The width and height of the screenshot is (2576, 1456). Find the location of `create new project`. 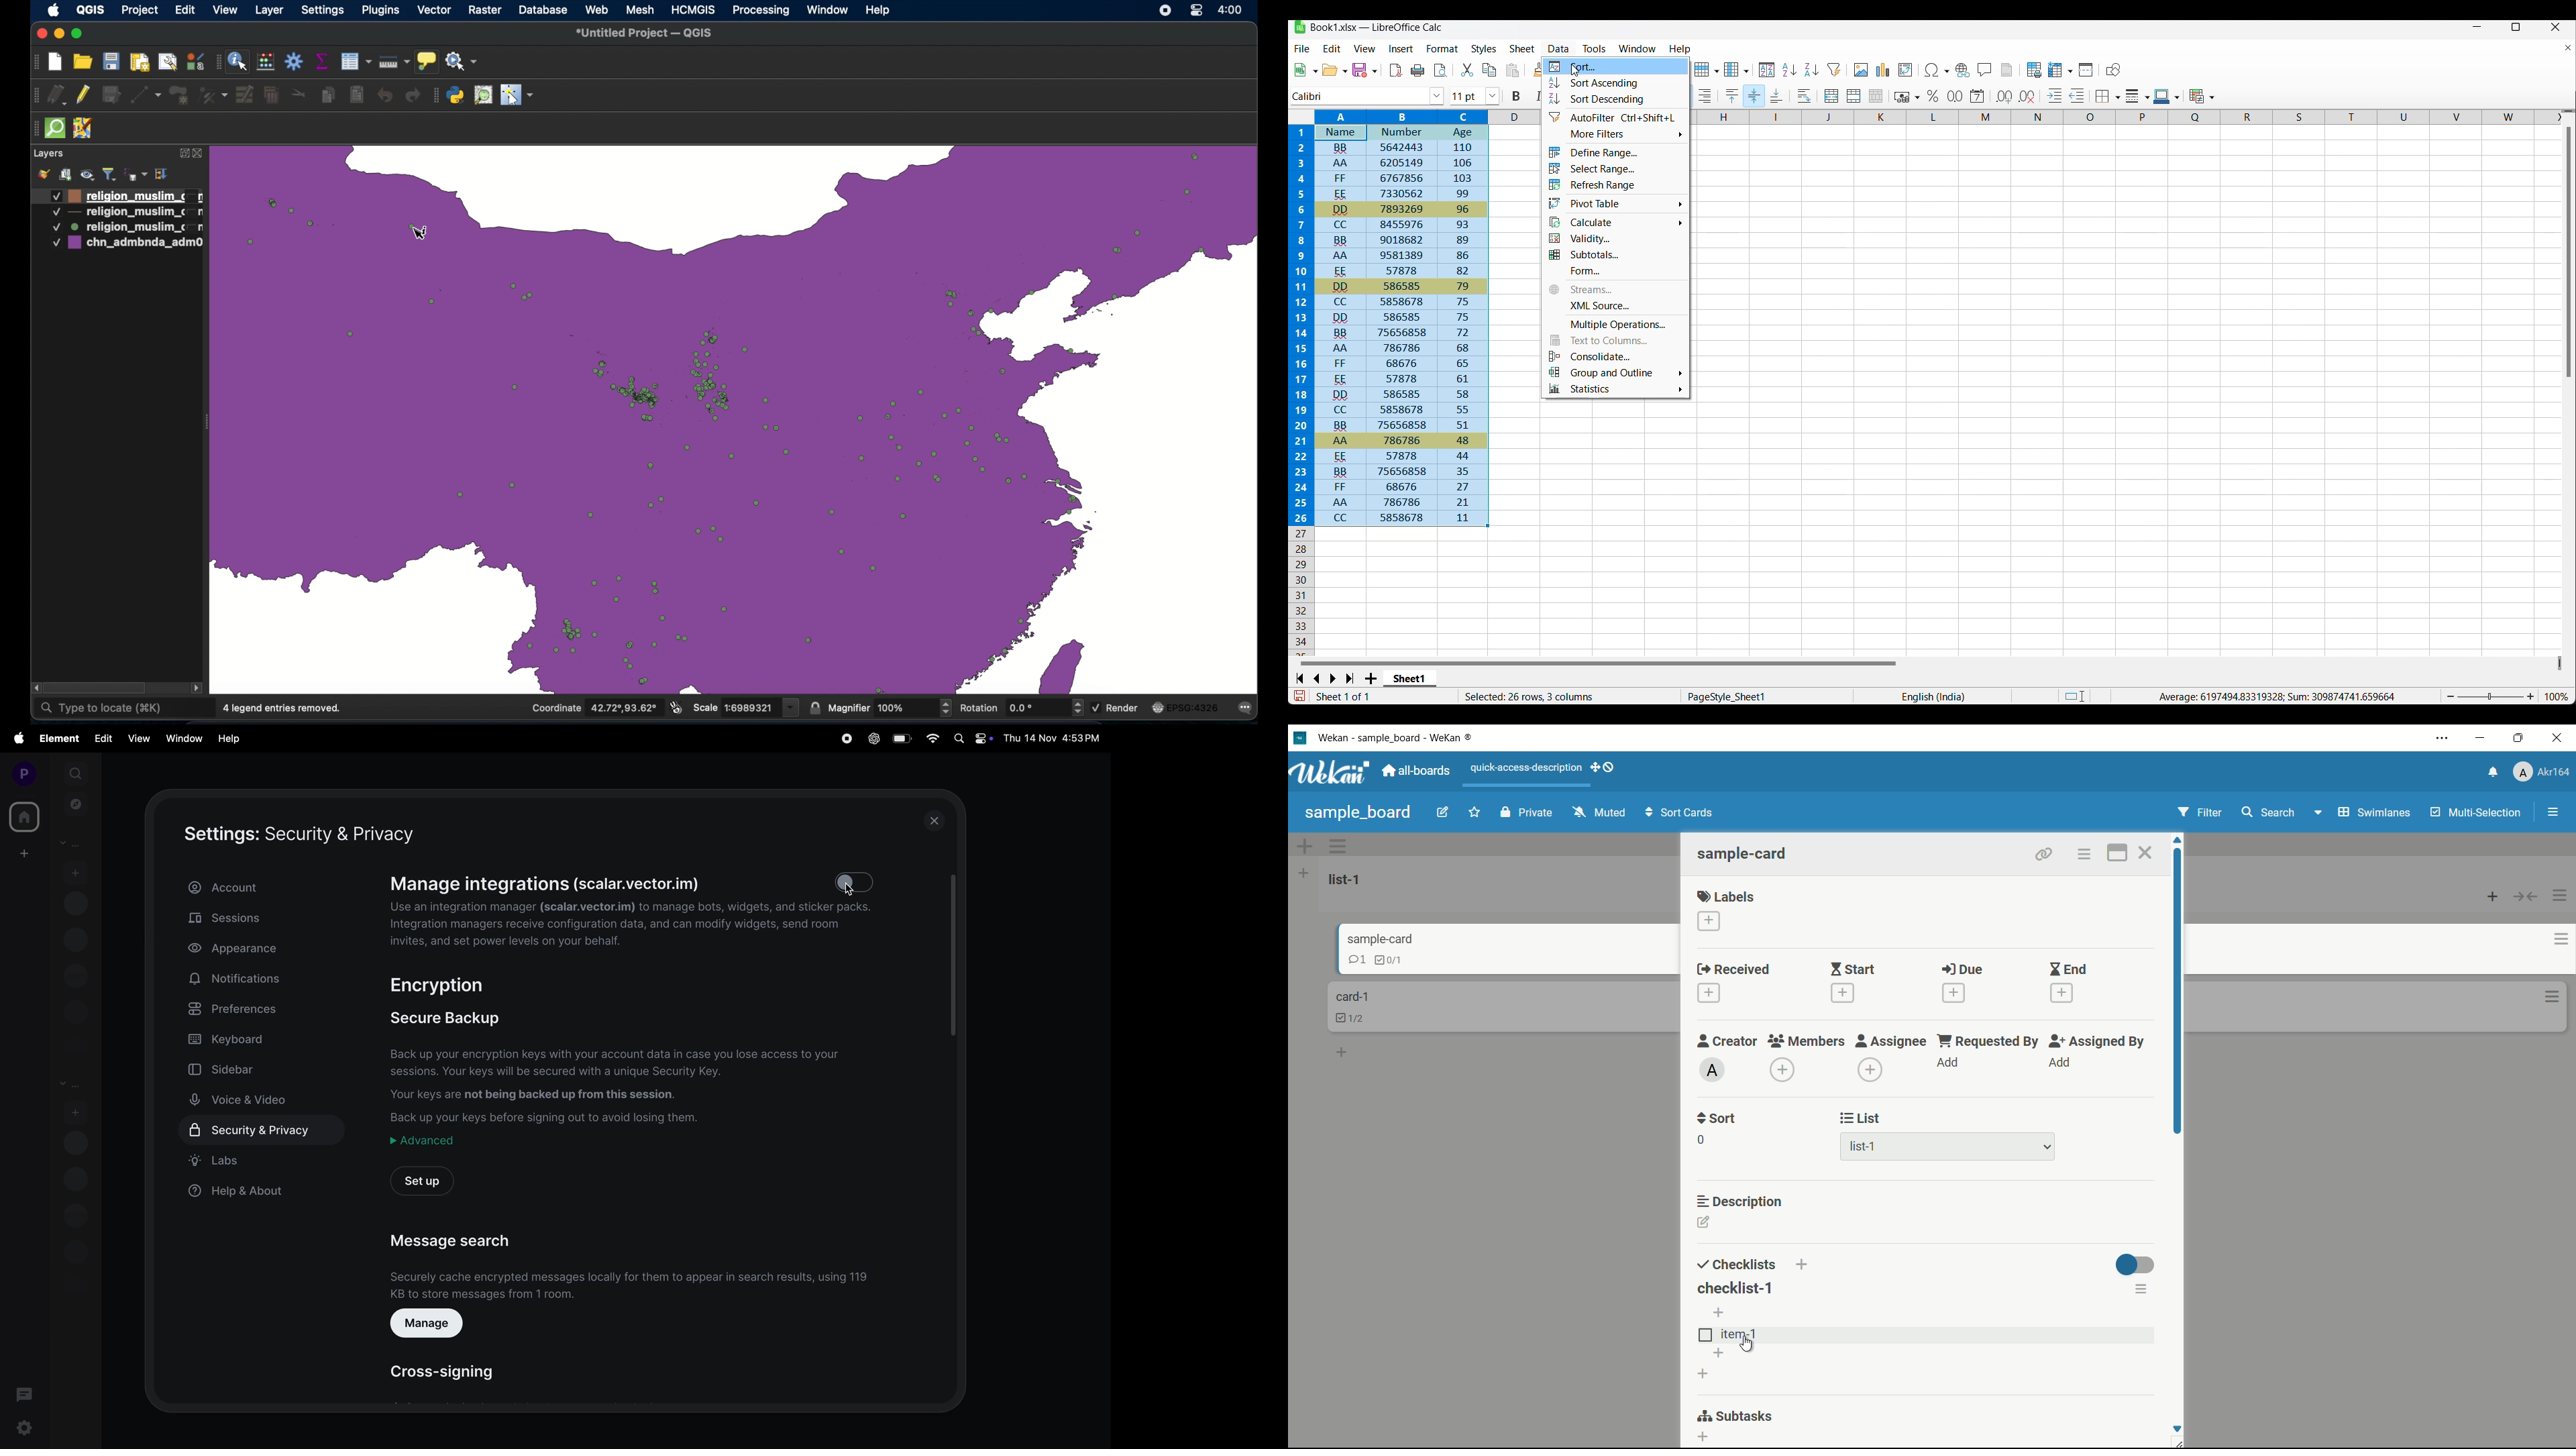

create new project is located at coordinates (56, 63).